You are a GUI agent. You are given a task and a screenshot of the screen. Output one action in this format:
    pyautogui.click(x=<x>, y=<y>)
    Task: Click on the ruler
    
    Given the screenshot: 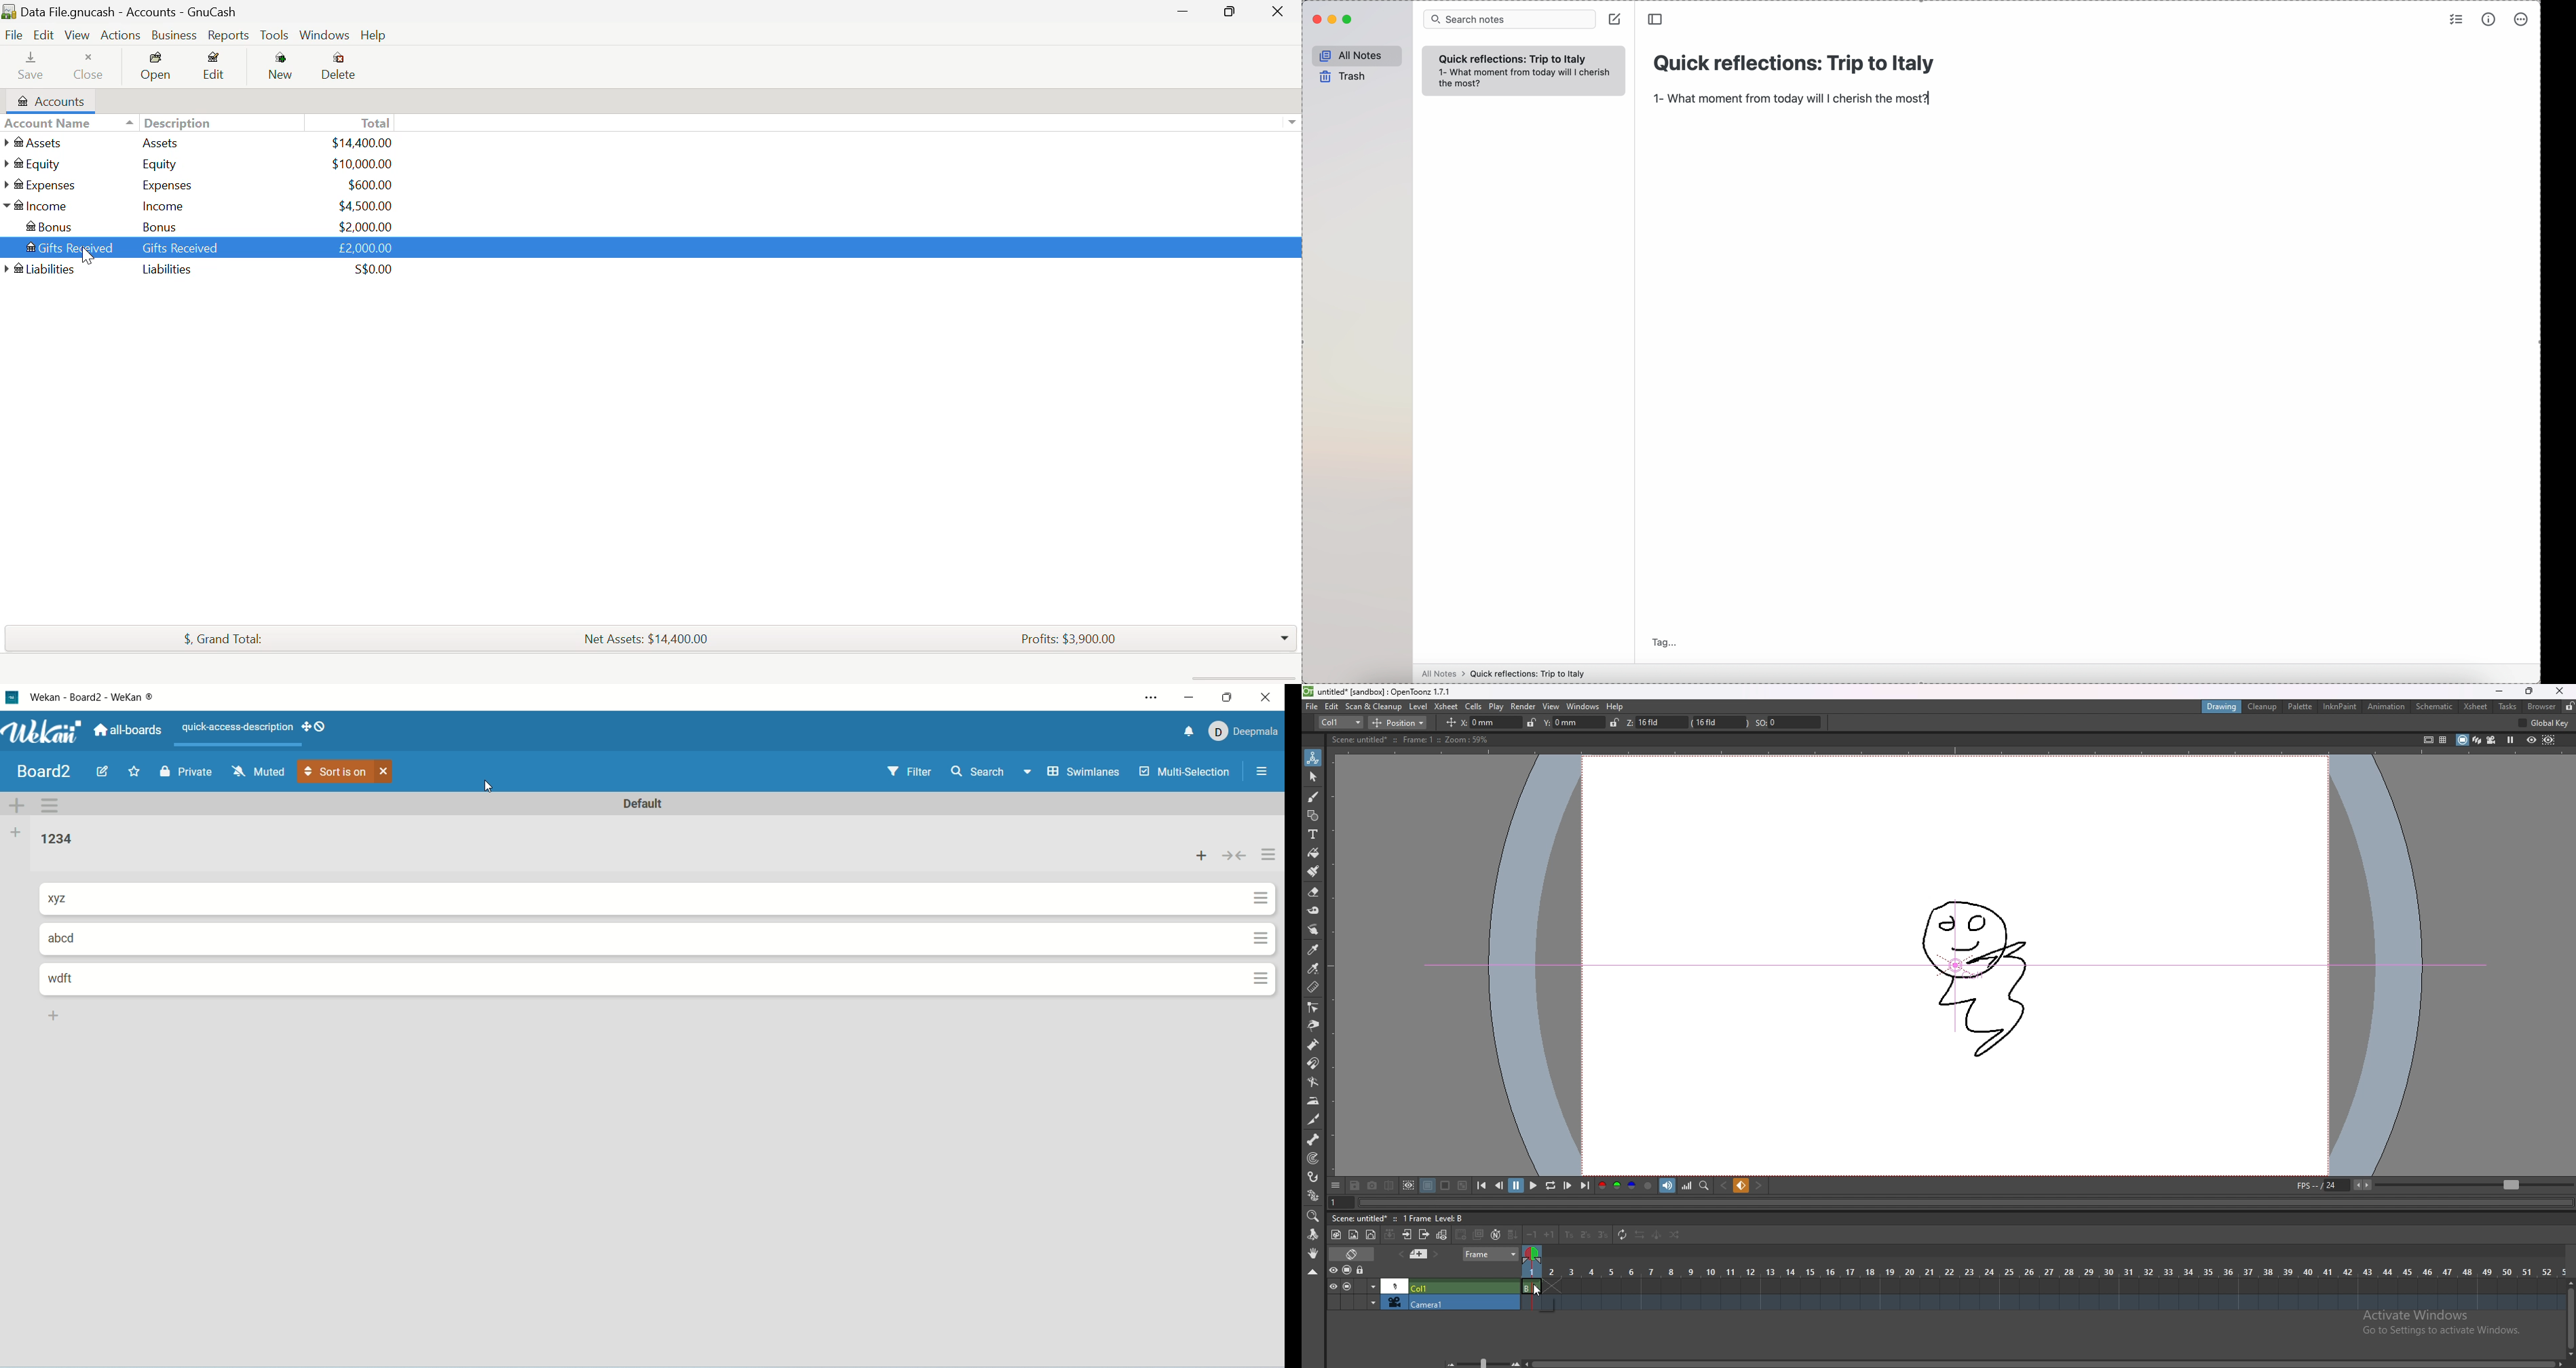 What is the action you would take?
    pyautogui.click(x=1313, y=986)
    